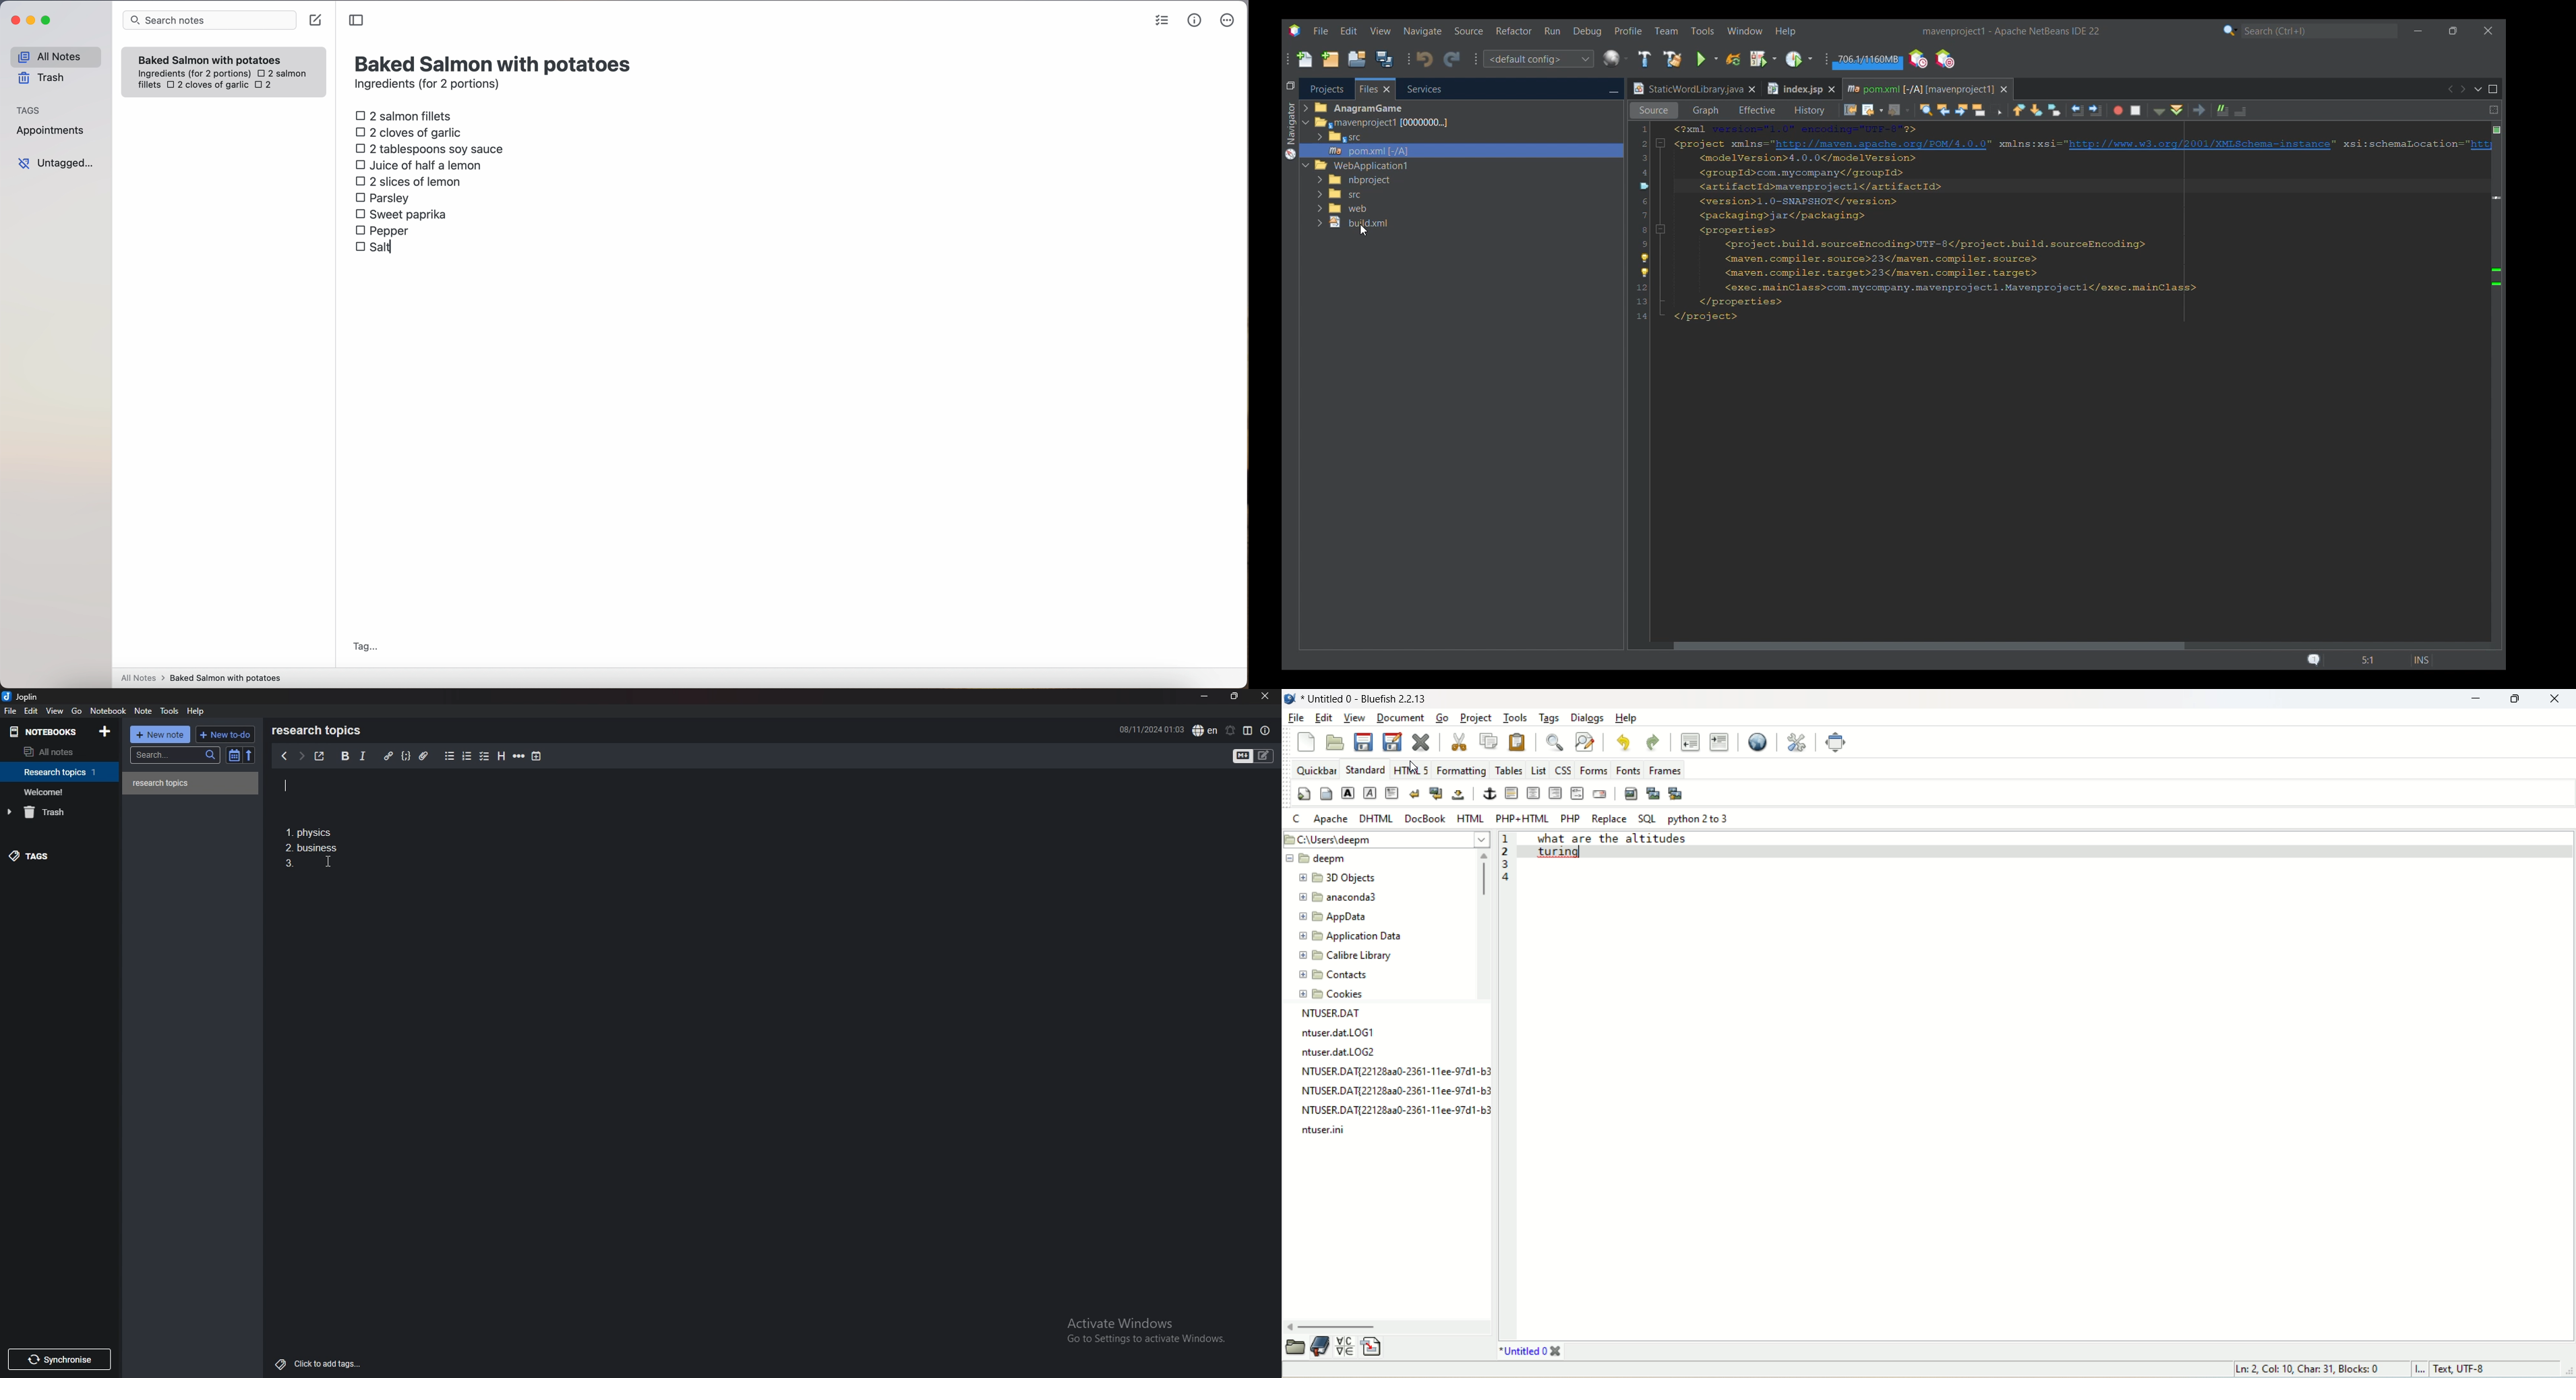  Describe the element at coordinates (198, 710) in the screenshot. I see `help` at that location.